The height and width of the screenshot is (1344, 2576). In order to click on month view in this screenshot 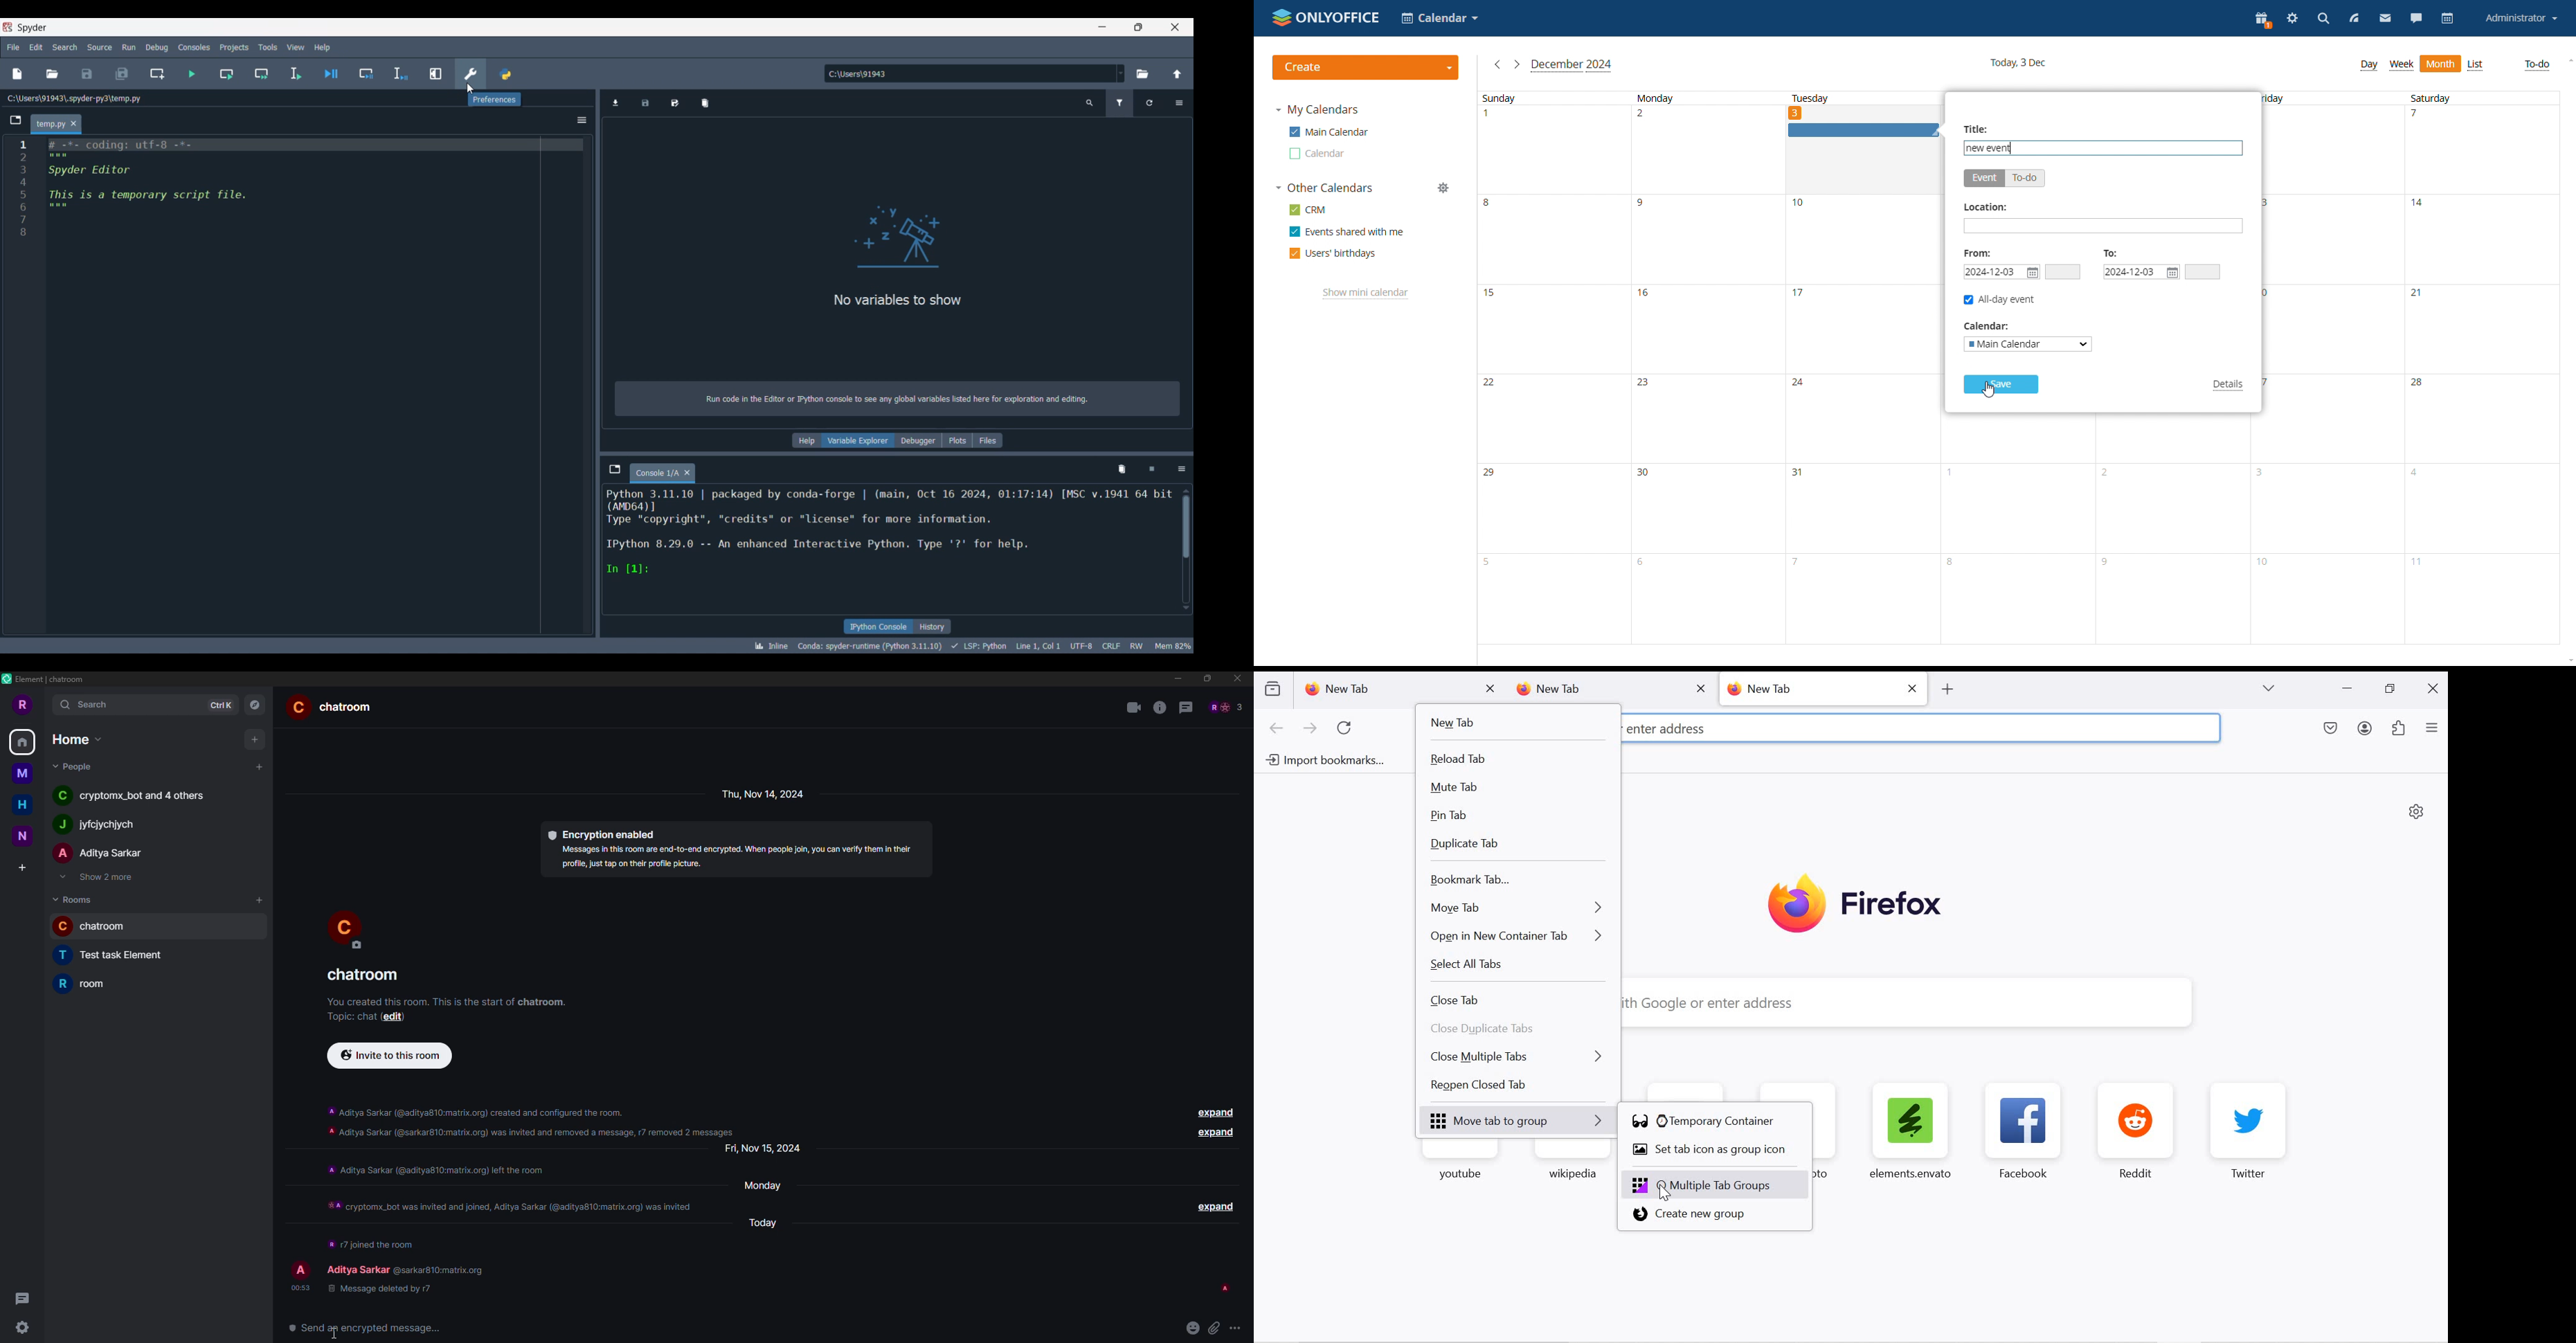, I will do `click(2441, 64)`.